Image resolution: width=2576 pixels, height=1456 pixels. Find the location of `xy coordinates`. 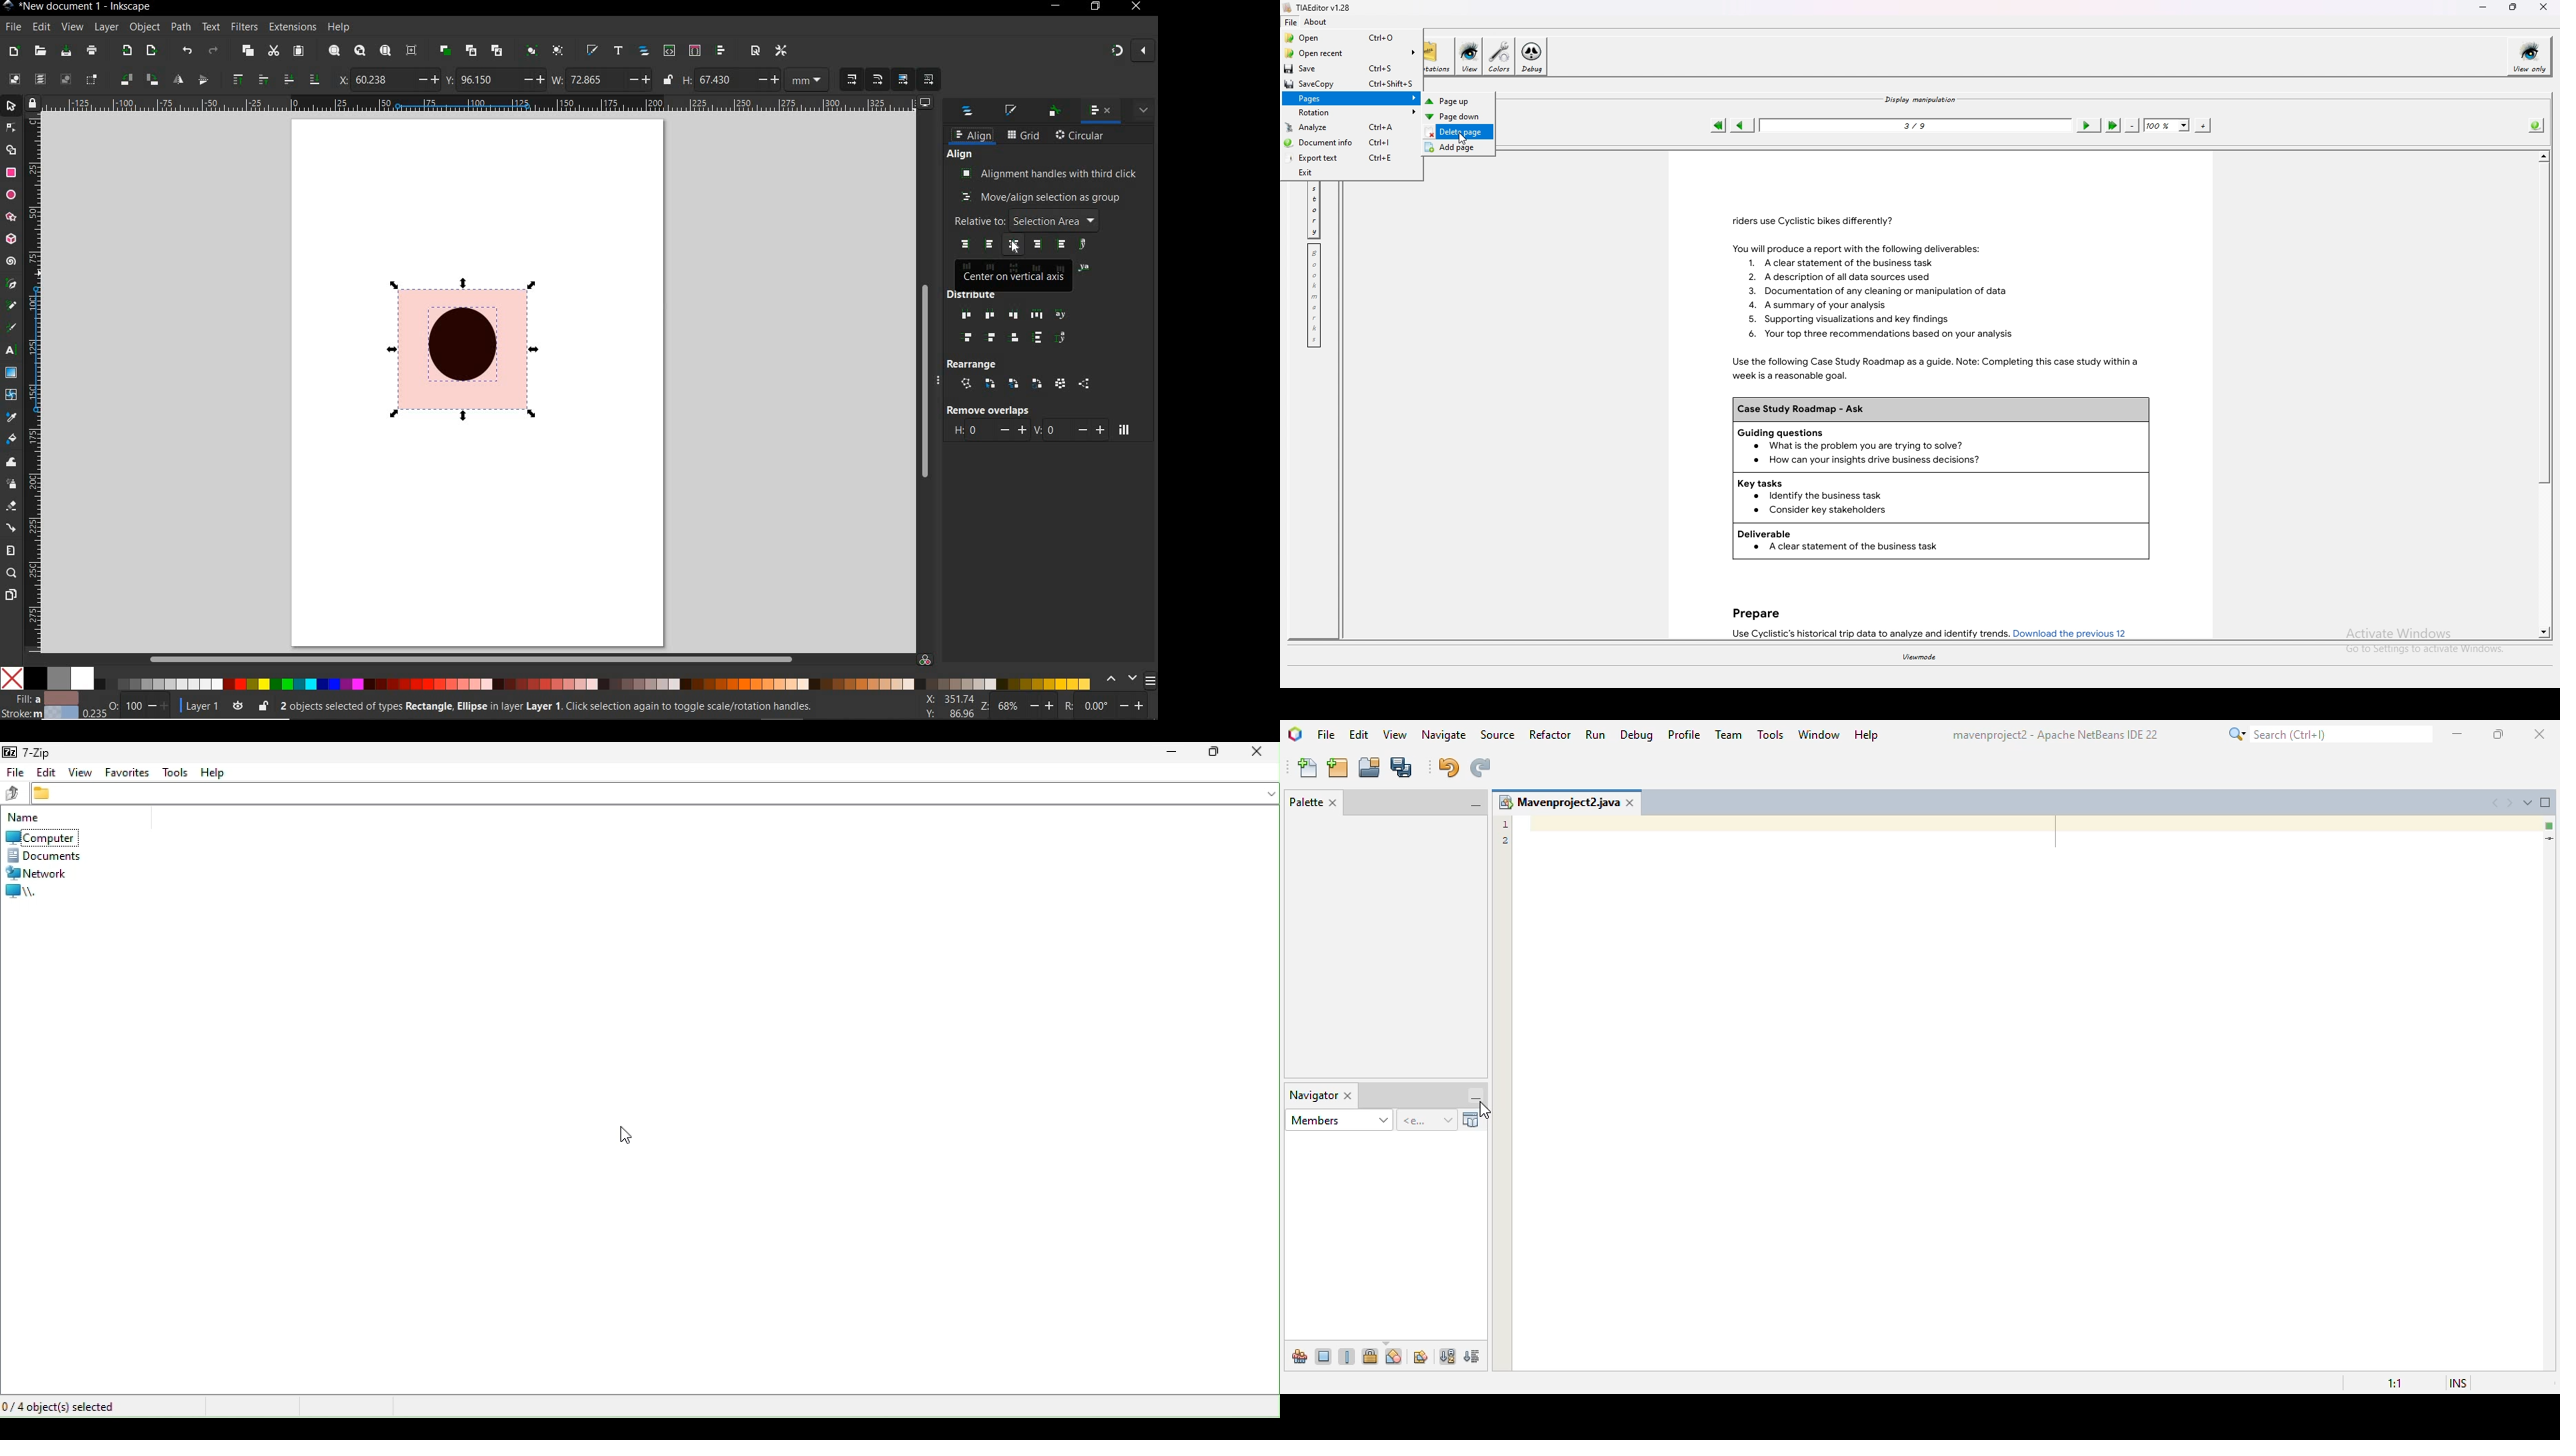

xy coordinates is located at coordinates (954, 707).